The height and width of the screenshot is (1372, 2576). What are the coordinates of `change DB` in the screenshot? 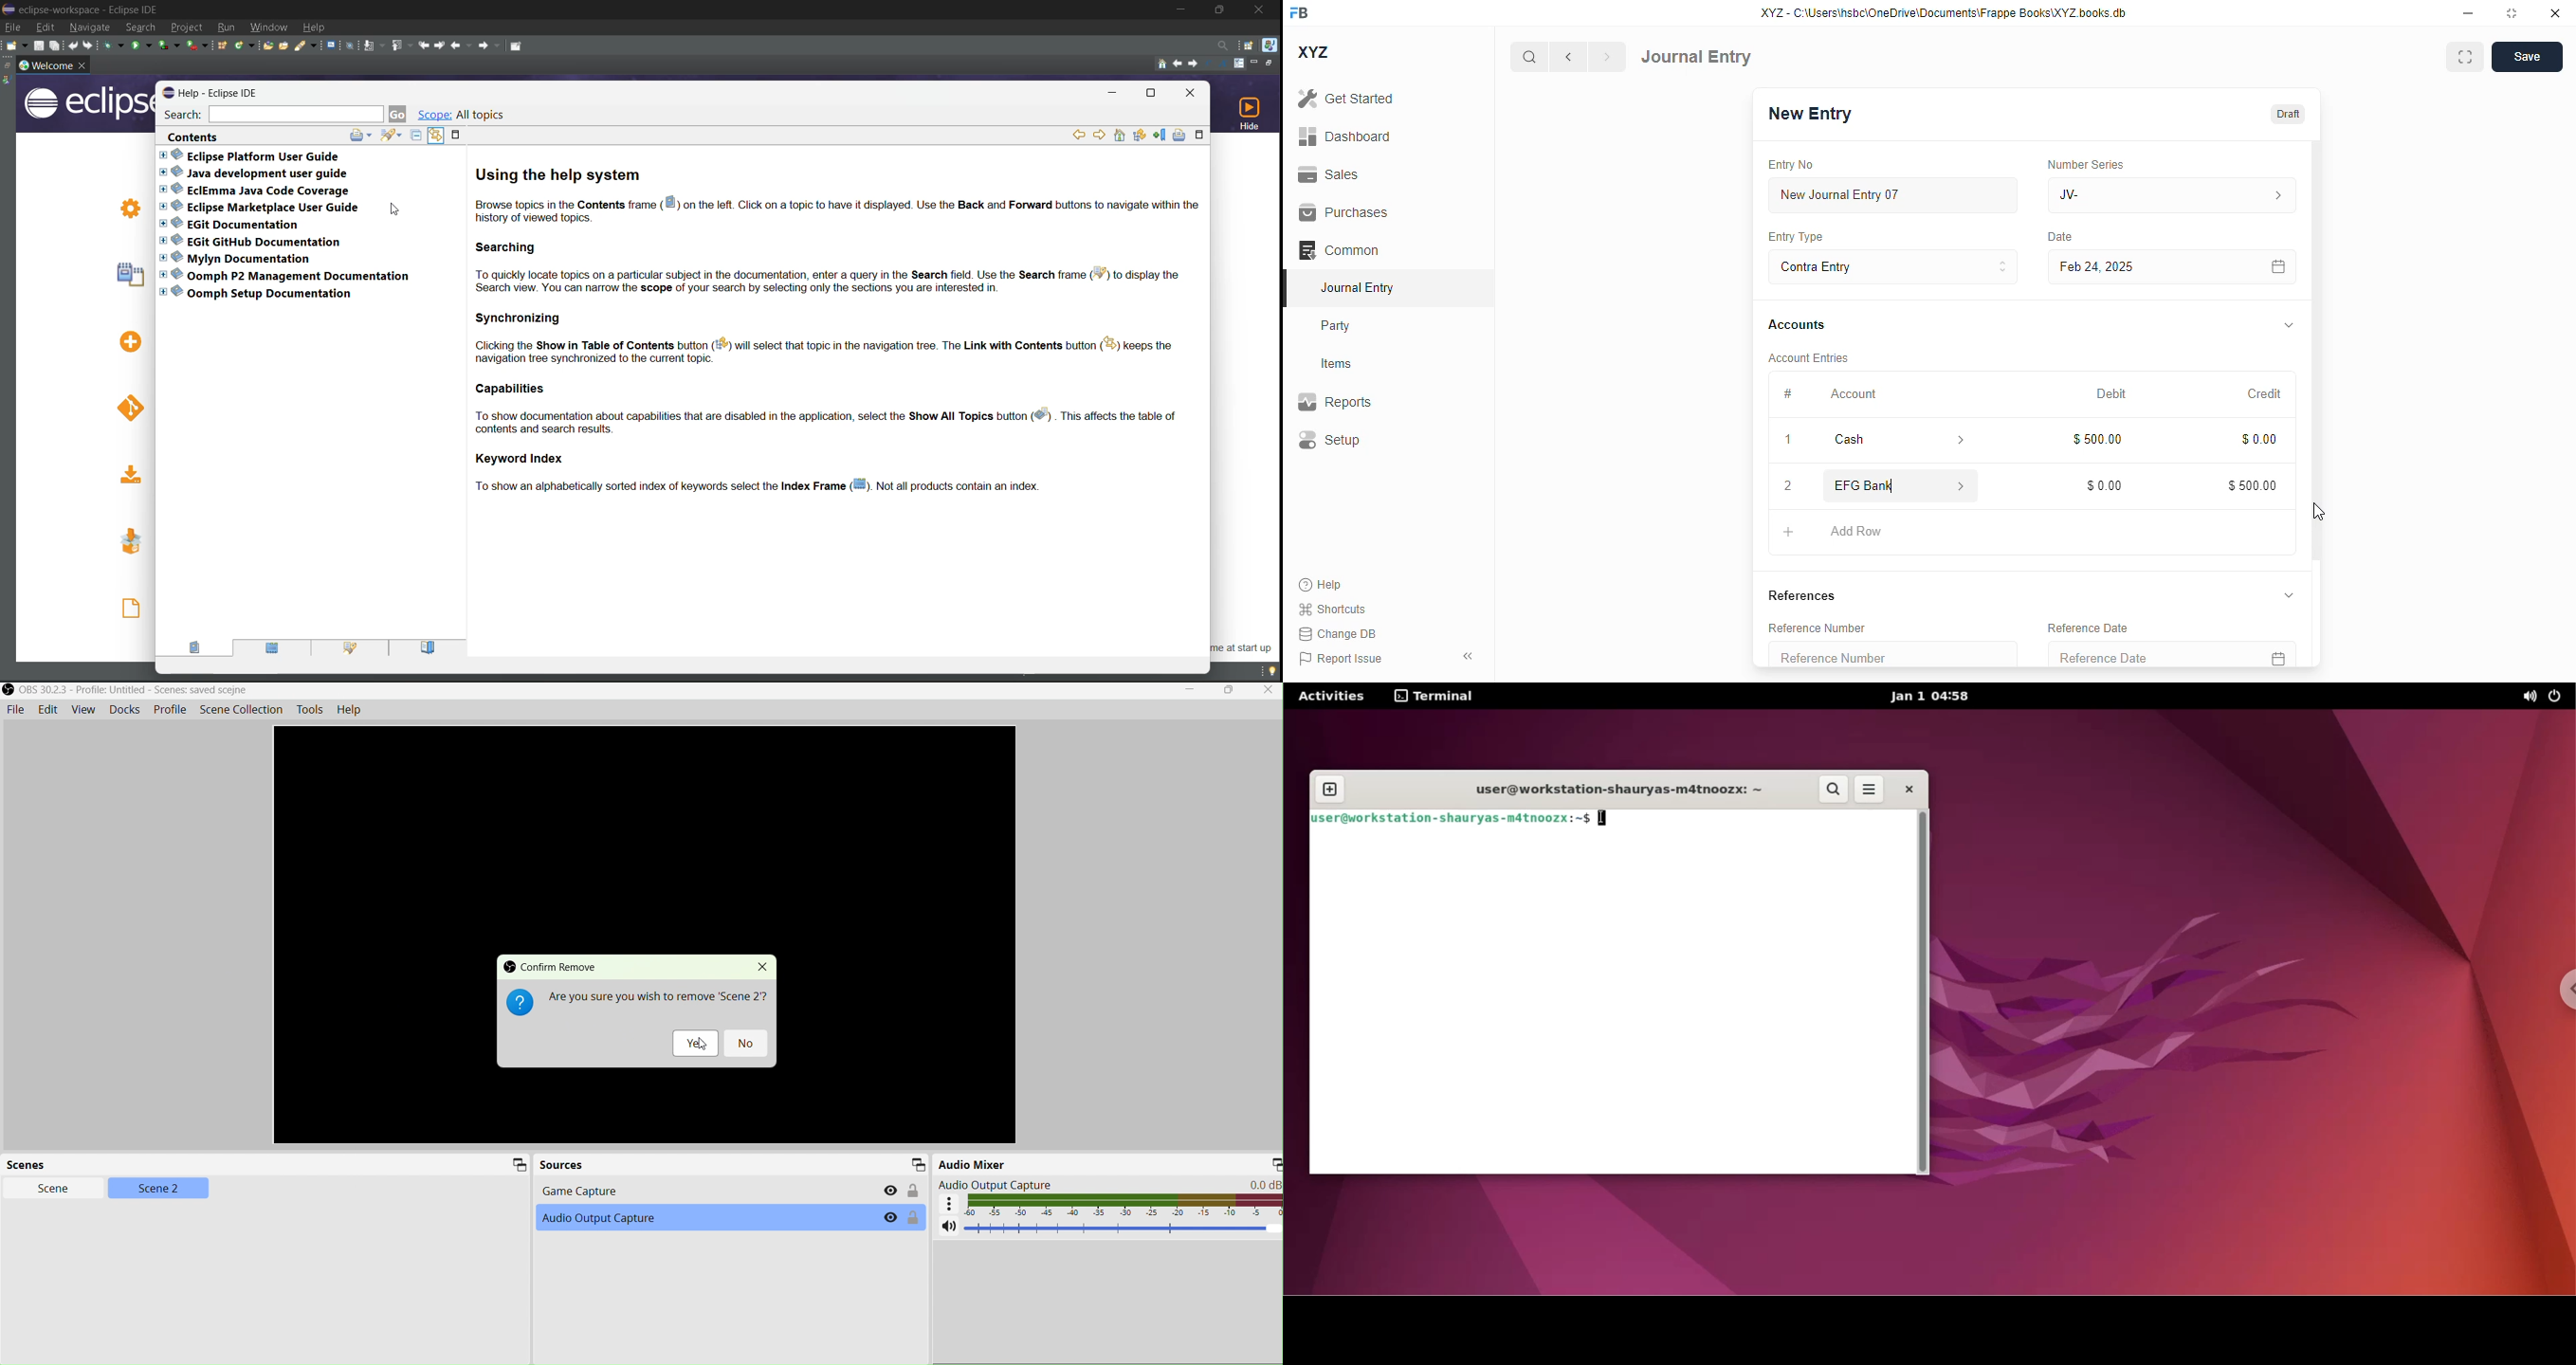 It's located at (1337, 633).